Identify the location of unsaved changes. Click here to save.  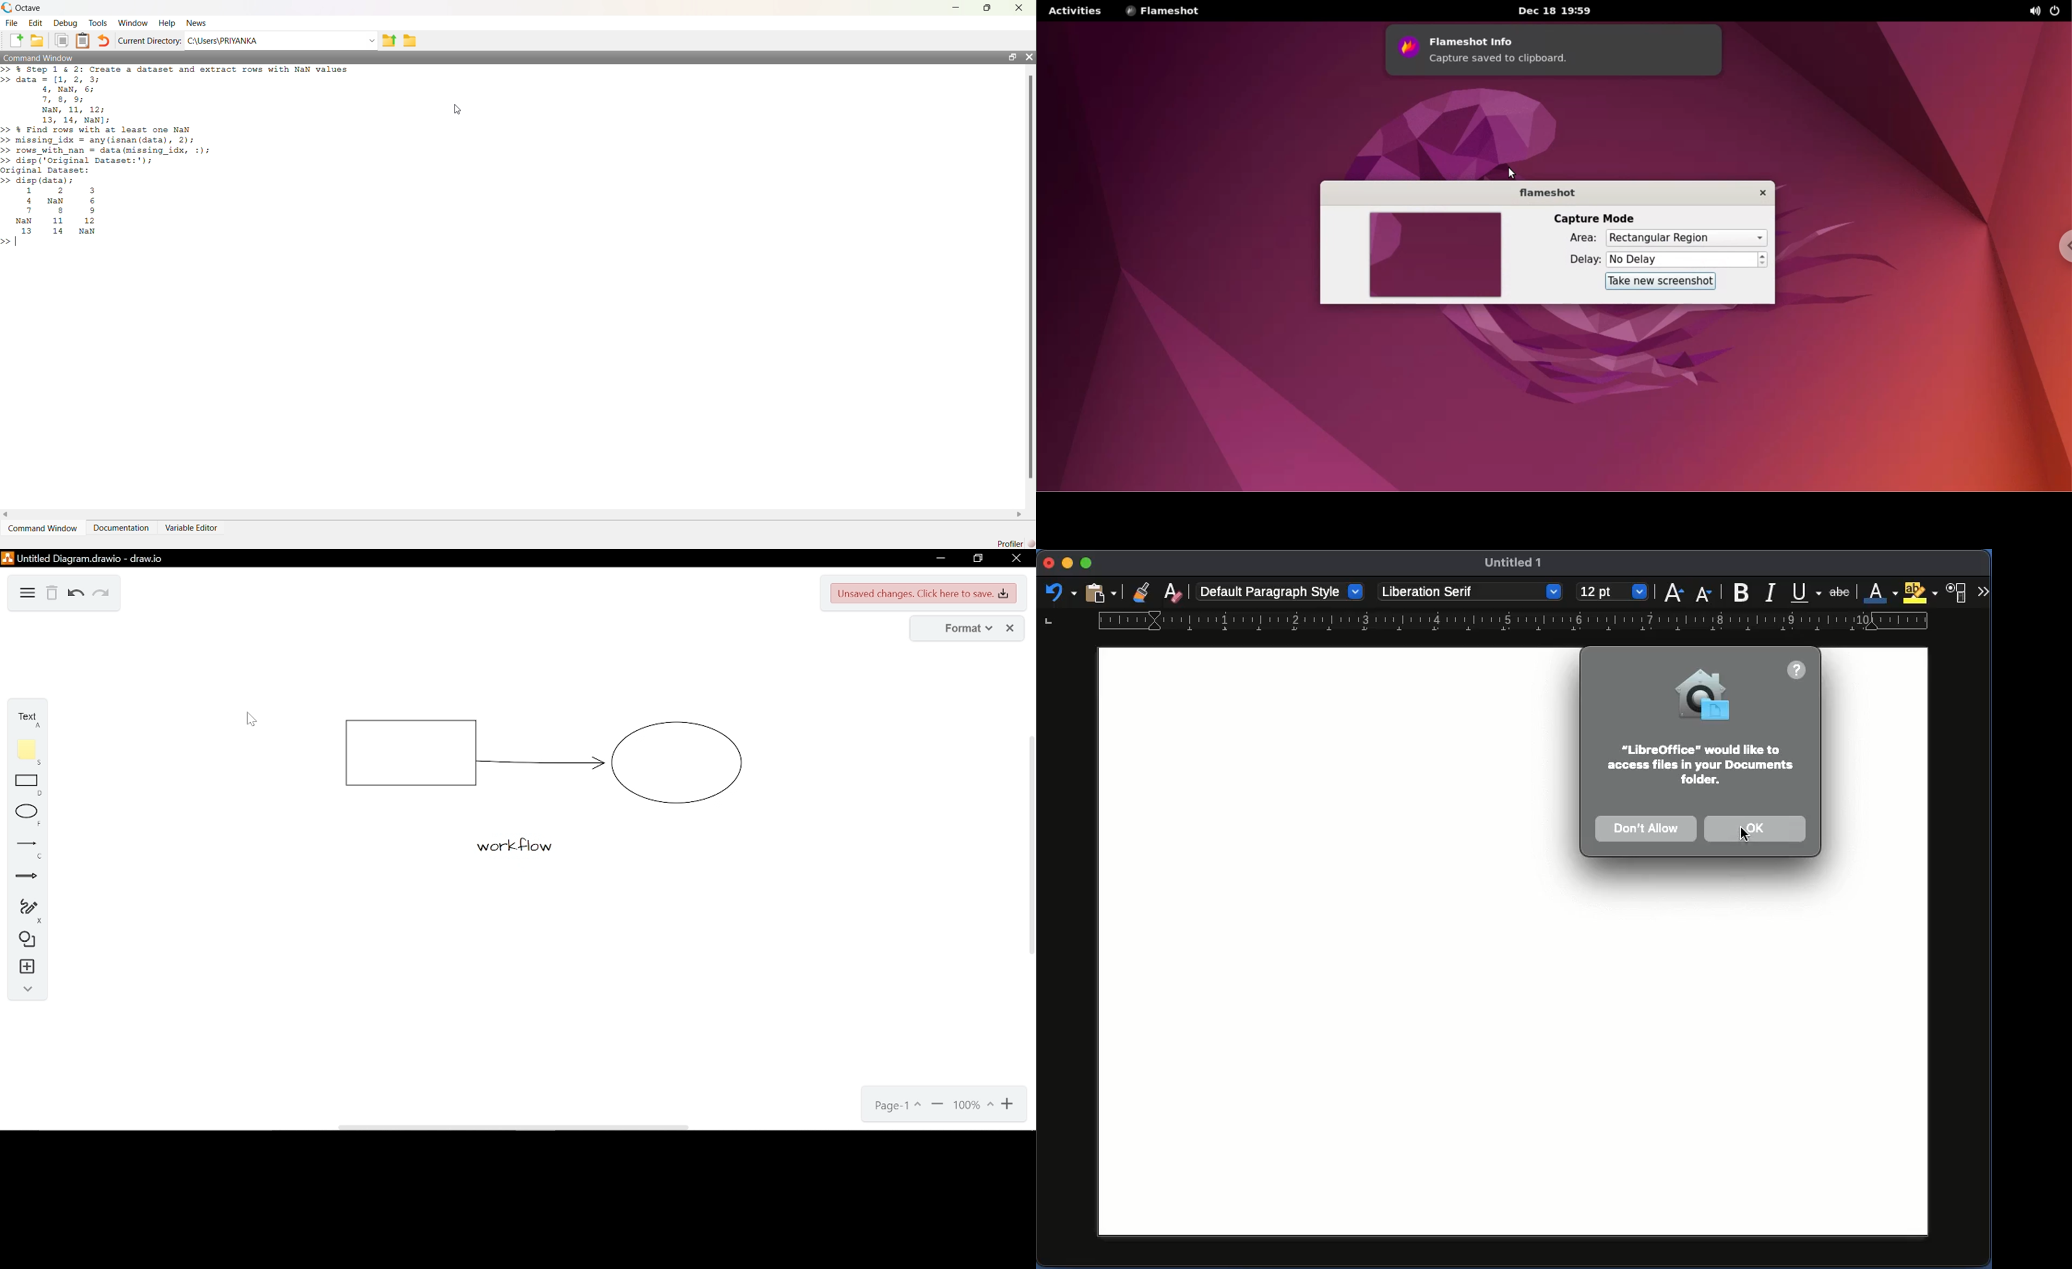
(924, 594).